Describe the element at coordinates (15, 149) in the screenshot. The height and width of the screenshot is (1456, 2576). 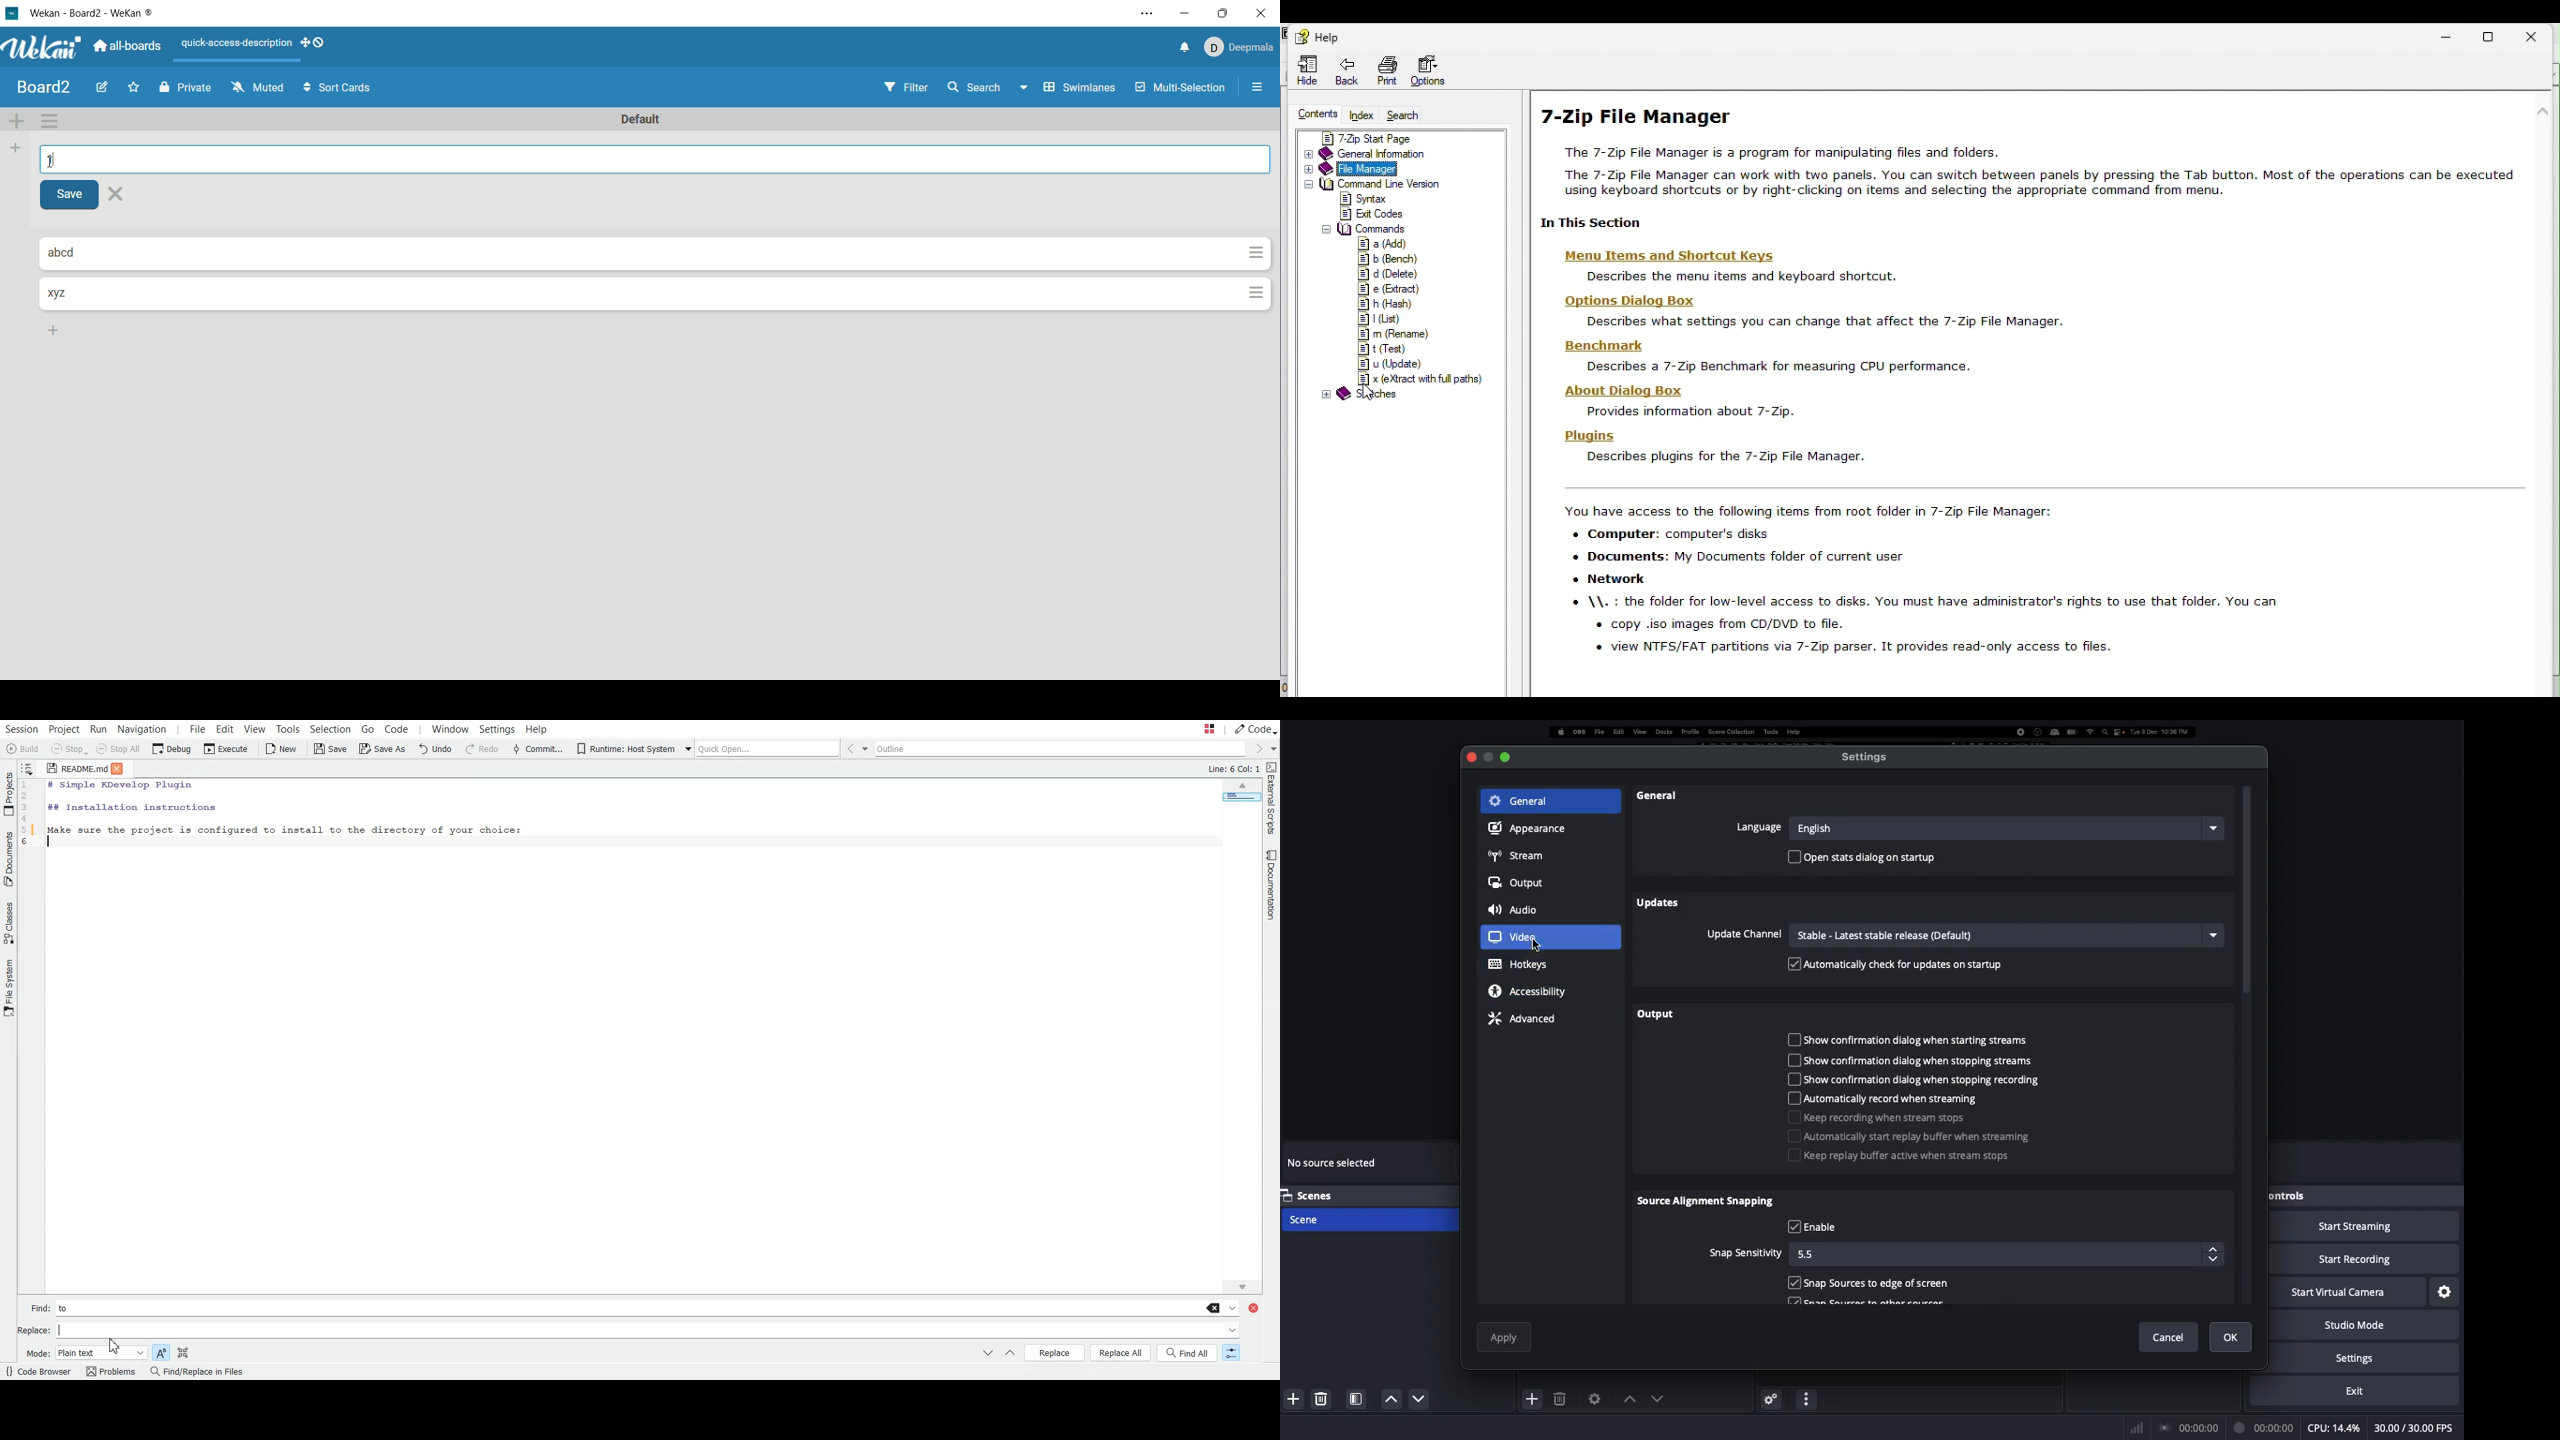
I see `add list` at that location.